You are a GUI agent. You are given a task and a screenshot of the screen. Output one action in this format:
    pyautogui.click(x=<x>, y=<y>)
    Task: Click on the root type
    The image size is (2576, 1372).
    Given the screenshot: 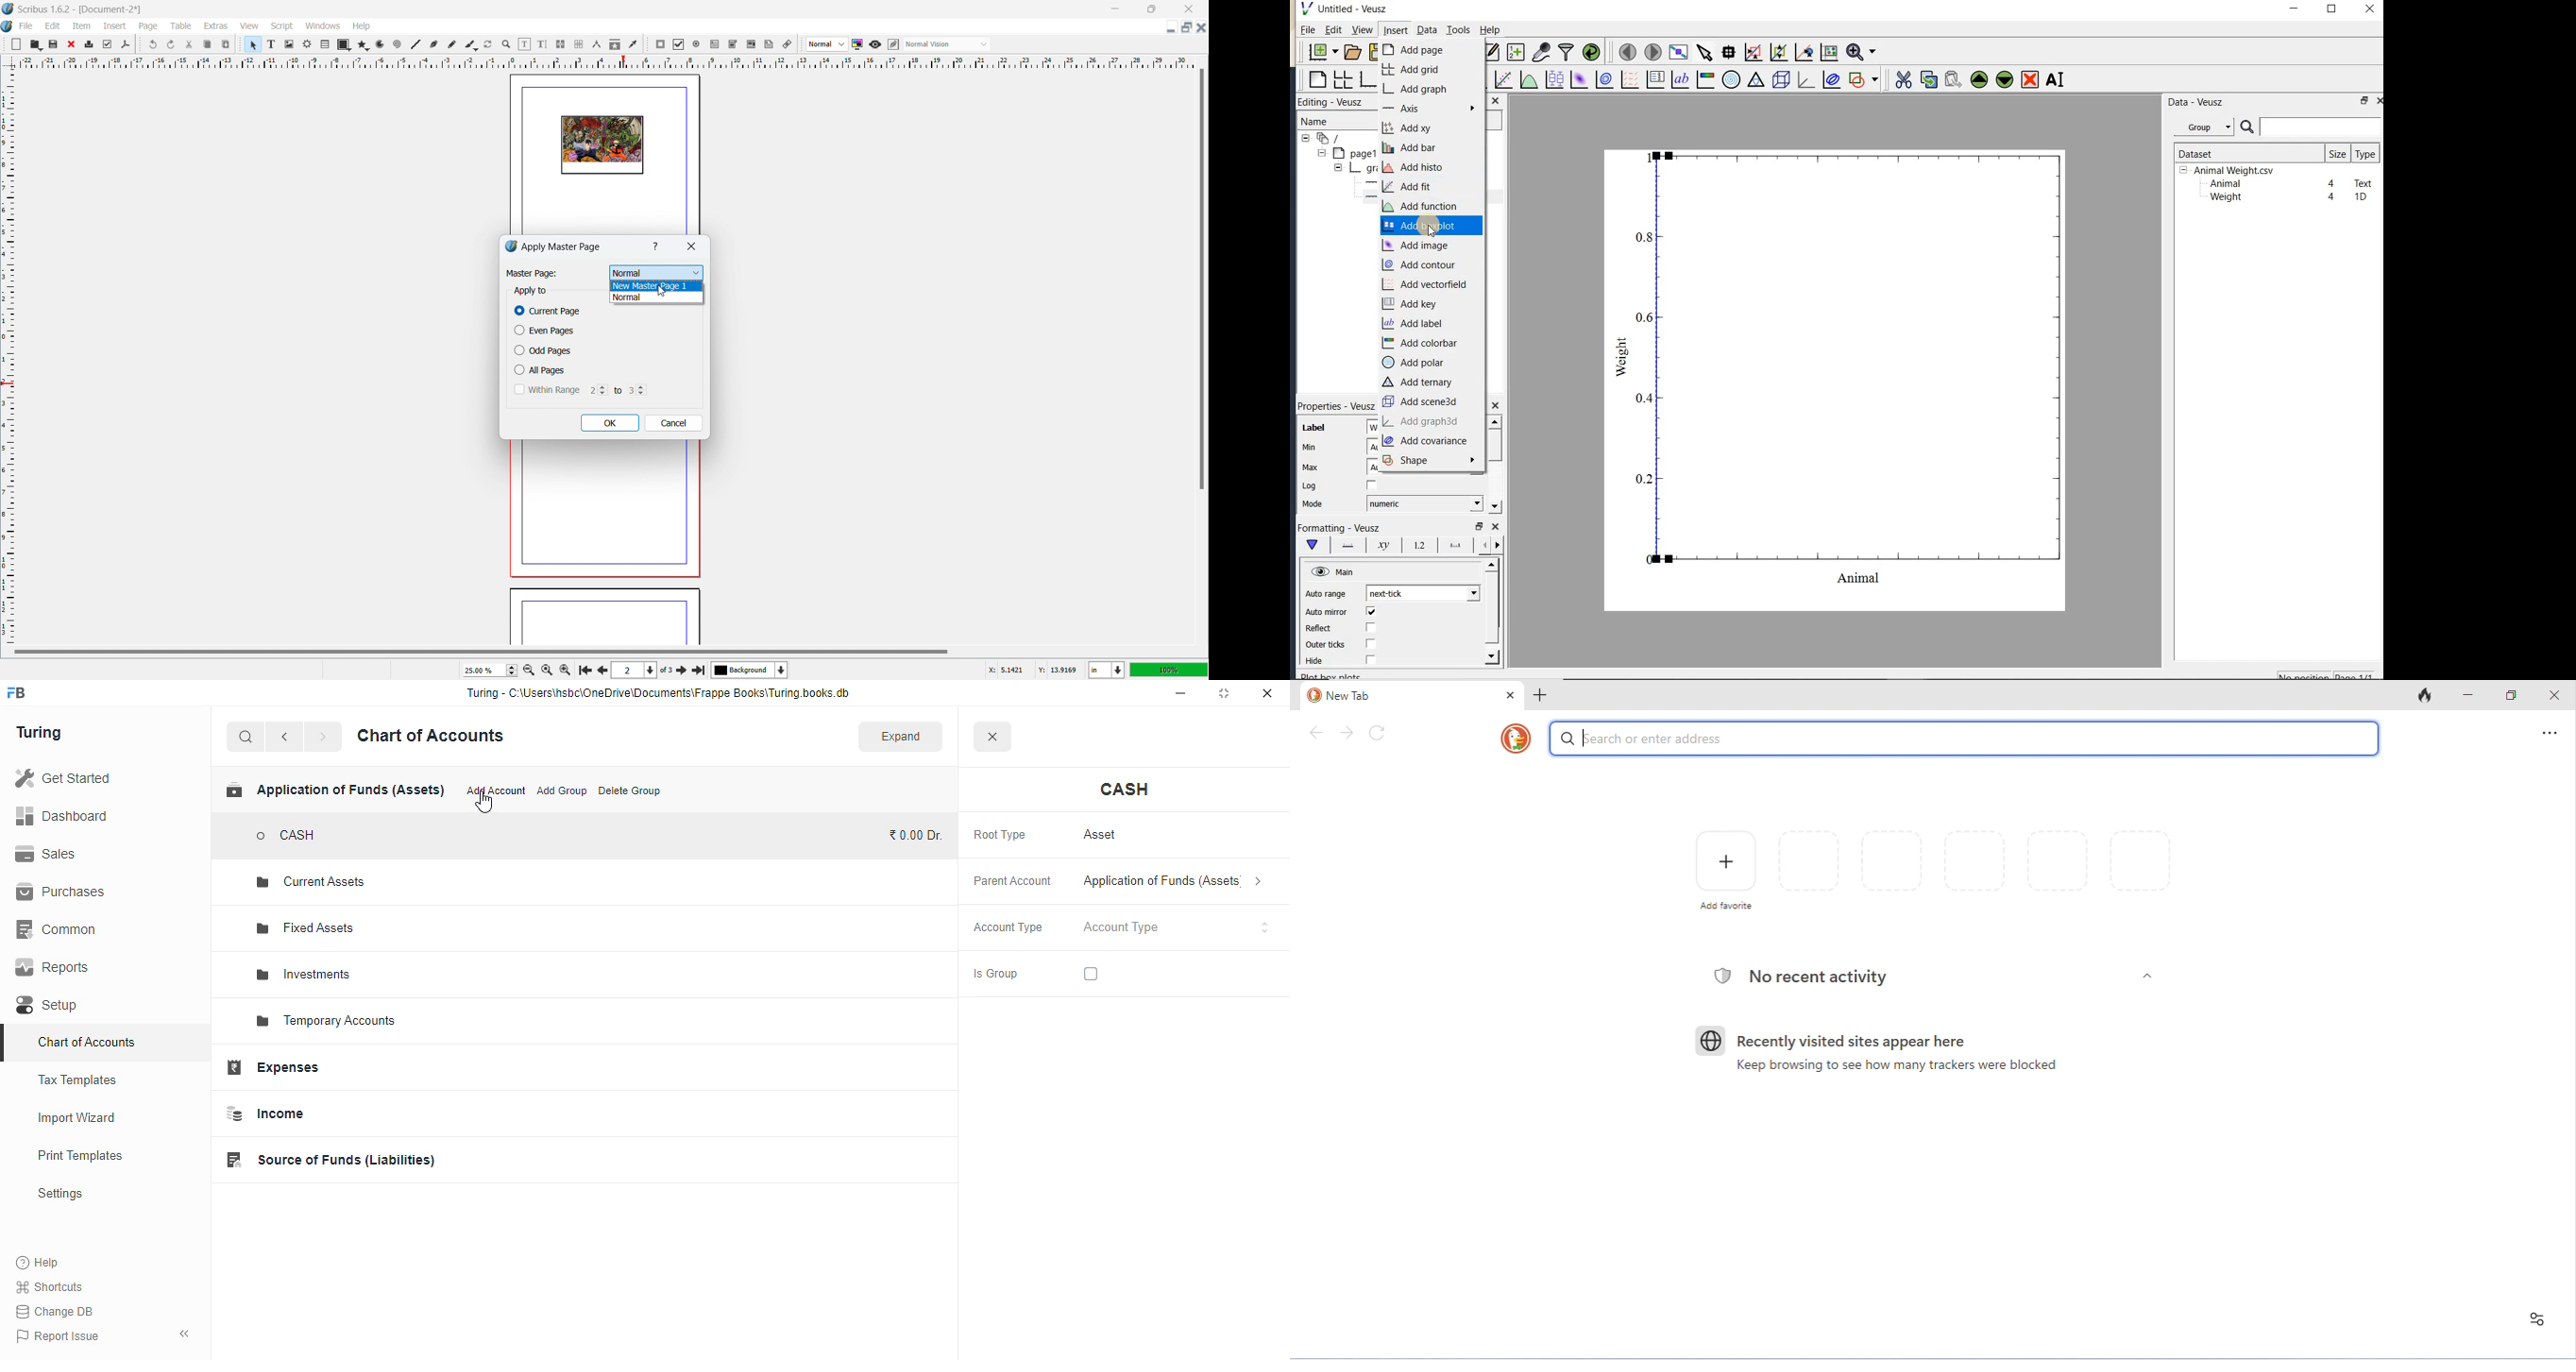 What is the action you would take?
    pyautogui.click(x=1000, y=836)
    